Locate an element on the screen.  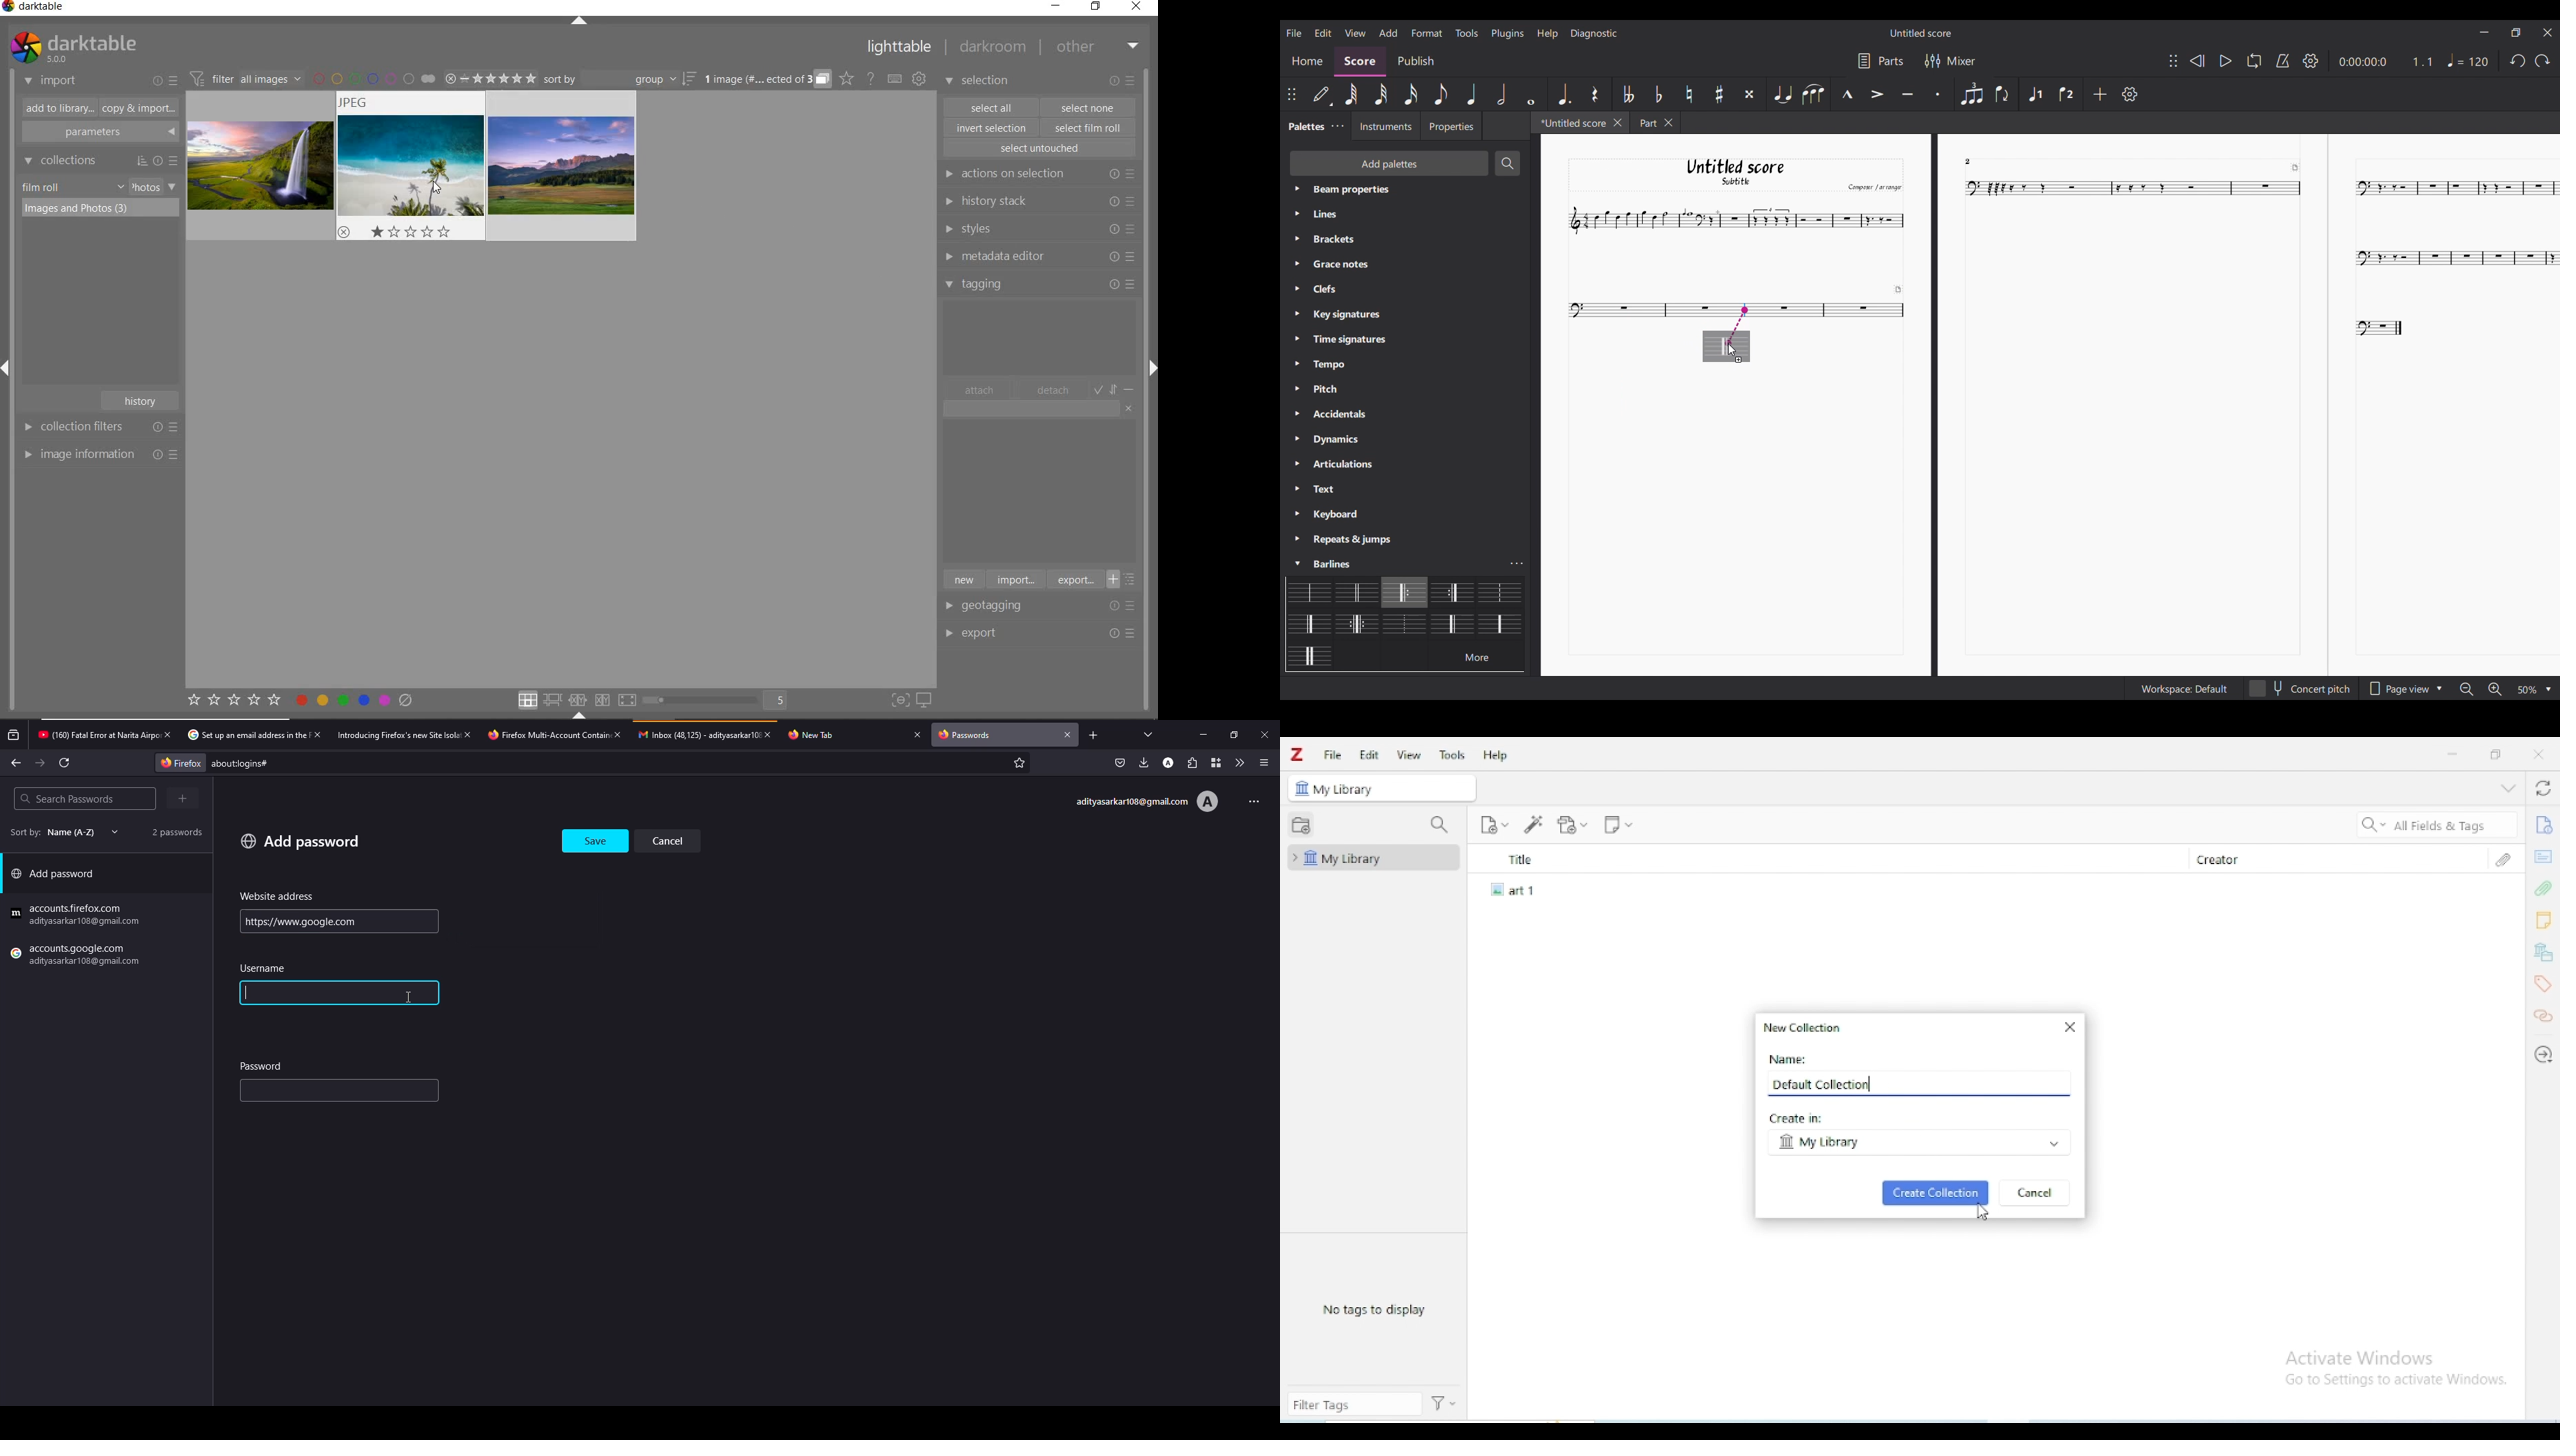
close is located at coordinates (2538, 754).